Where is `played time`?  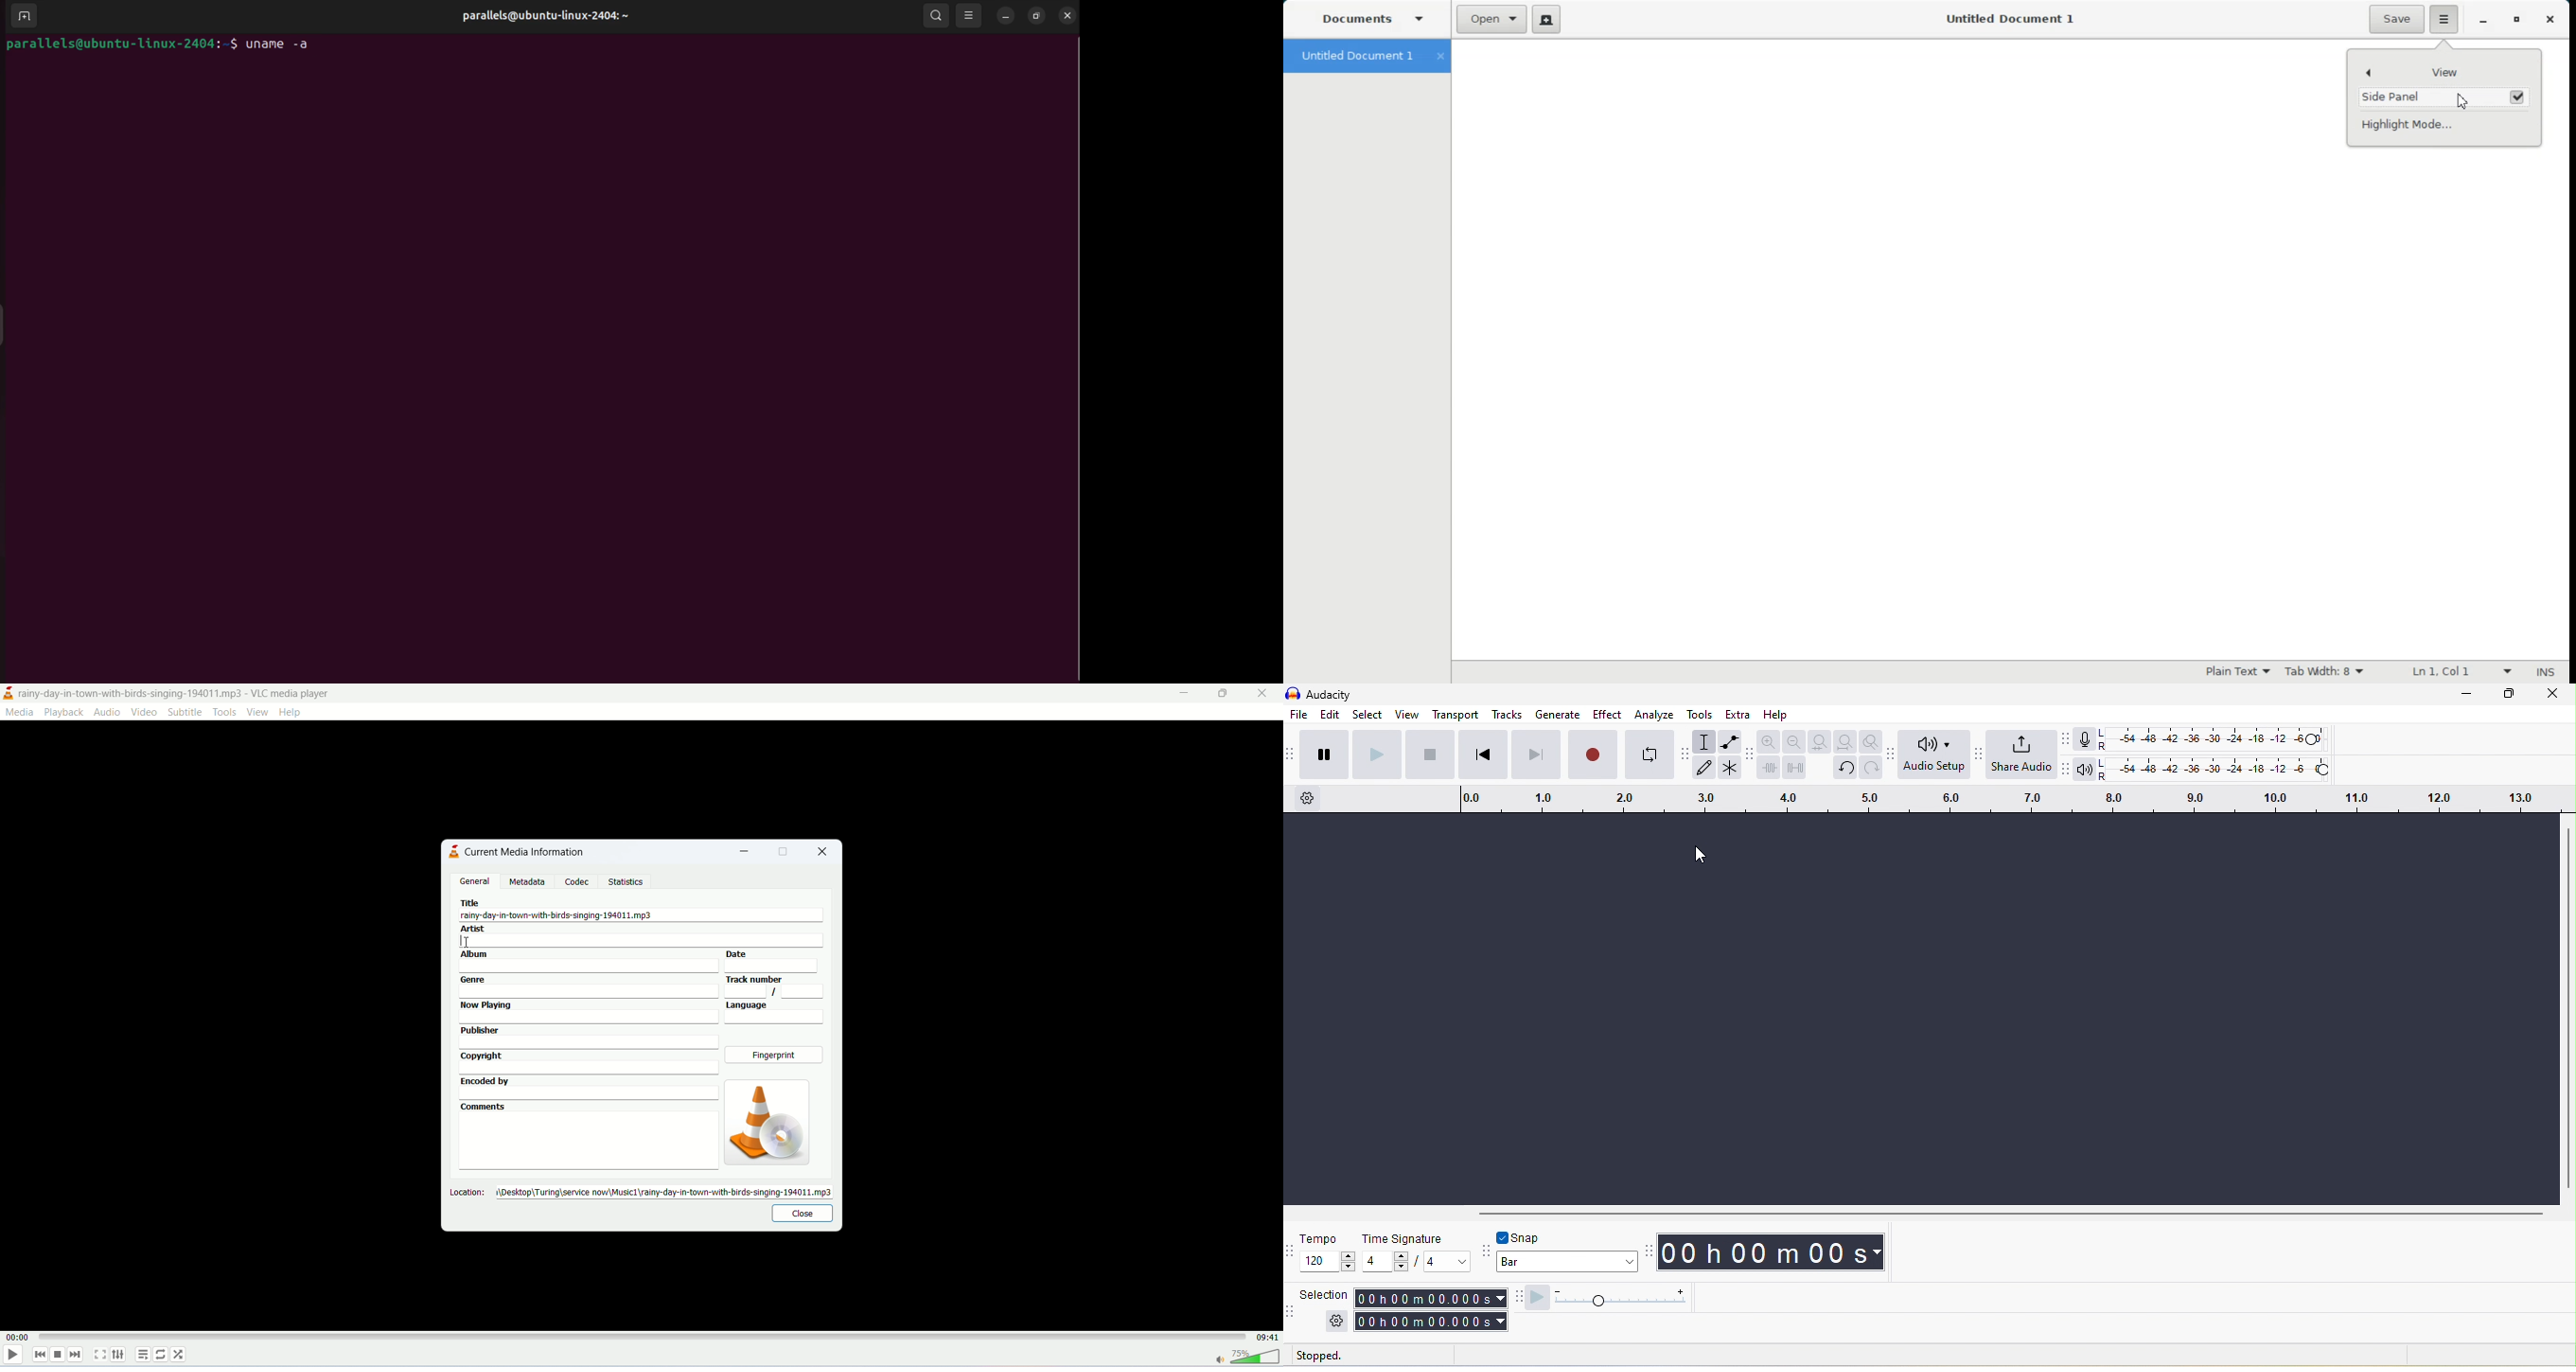
played time is located at coordinates (17, 1338).